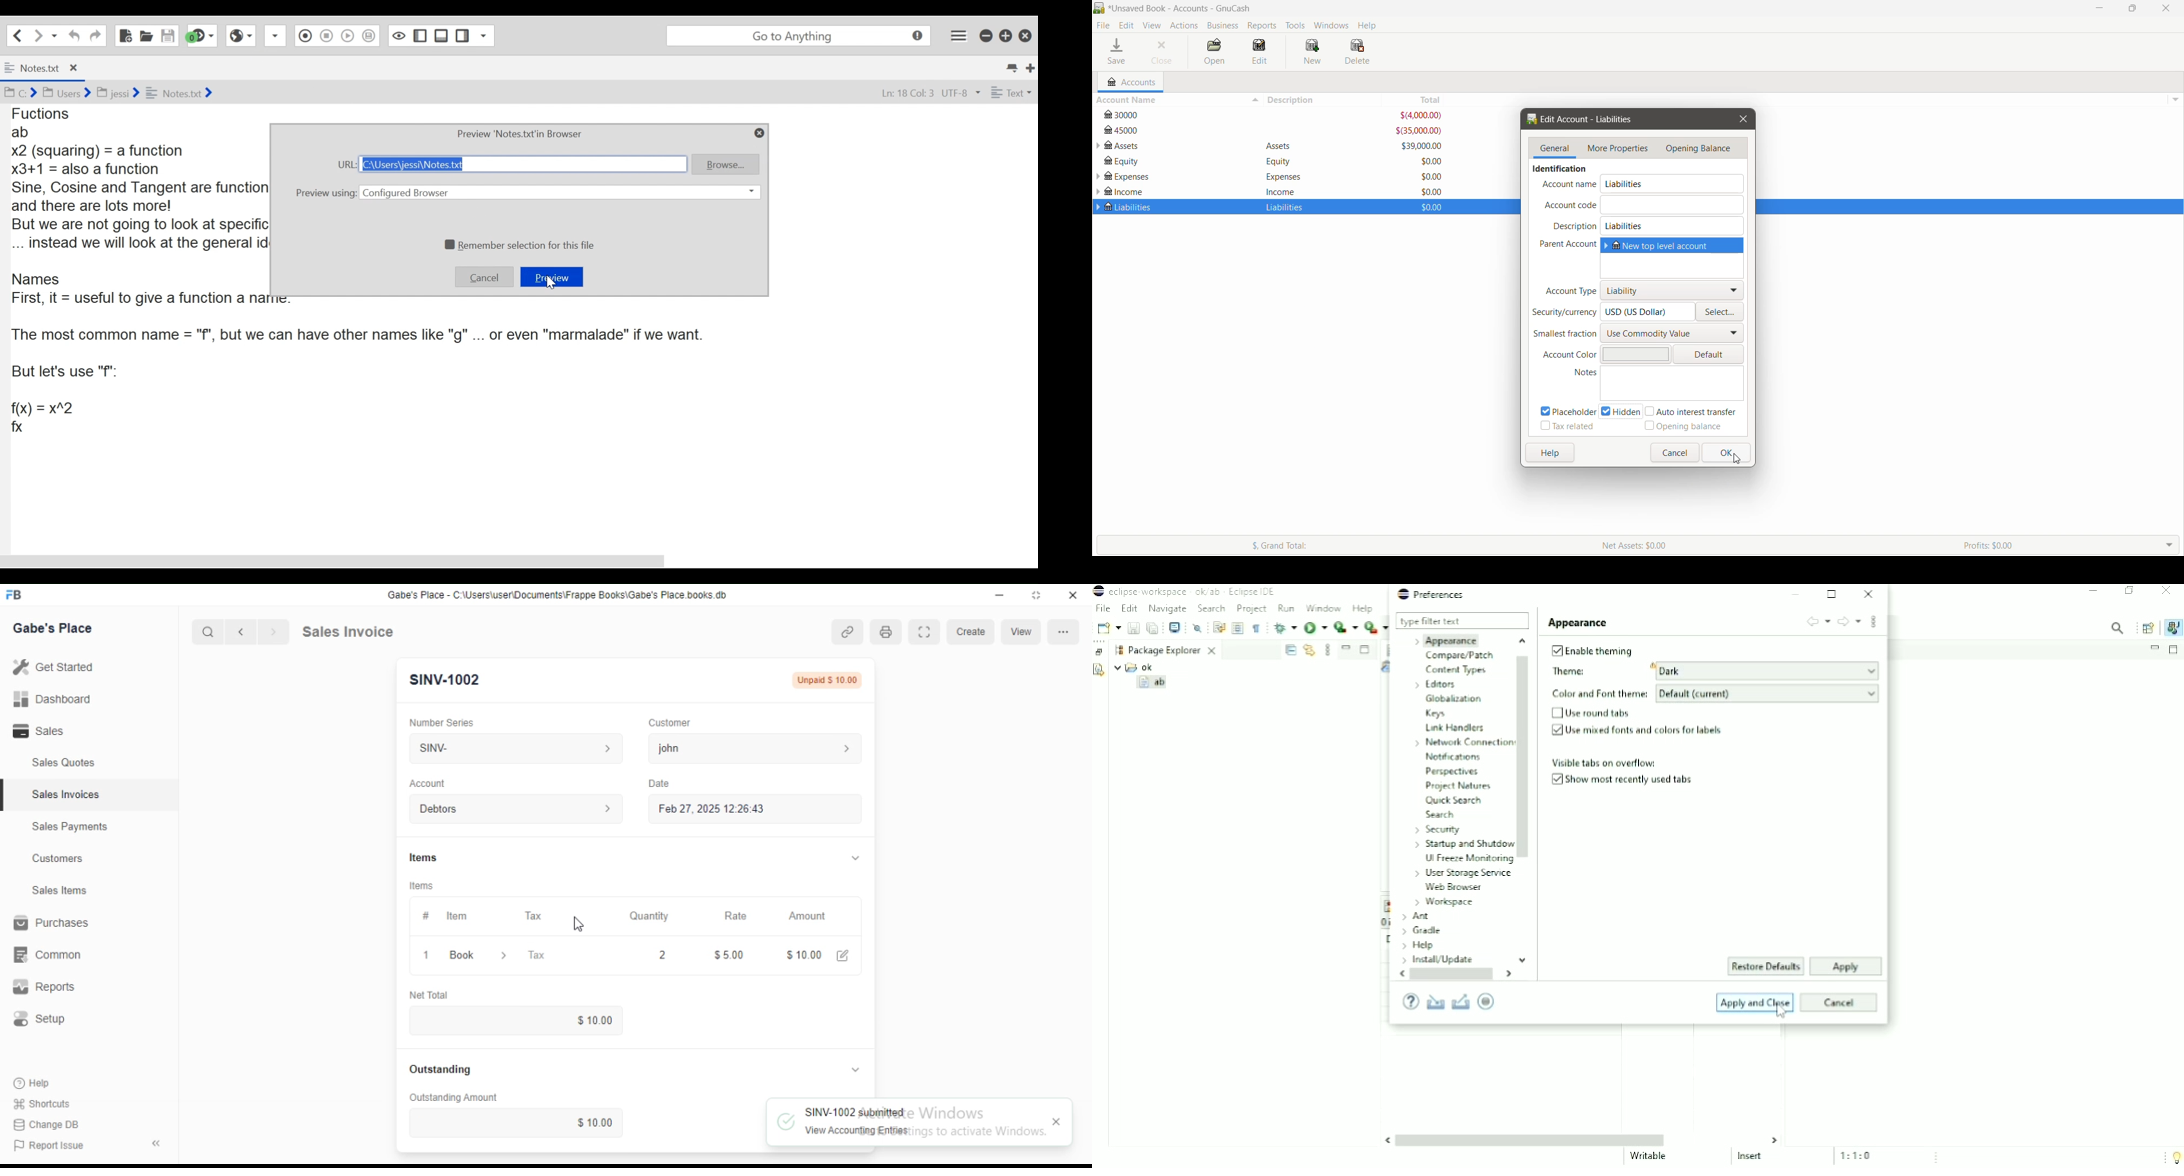 Image resolution: width=2184 pixels, height=1176 pixels. What do you see at coordinates (735, 915) in the screenshot?
I see `Rate` at bounding box center [735, 915].